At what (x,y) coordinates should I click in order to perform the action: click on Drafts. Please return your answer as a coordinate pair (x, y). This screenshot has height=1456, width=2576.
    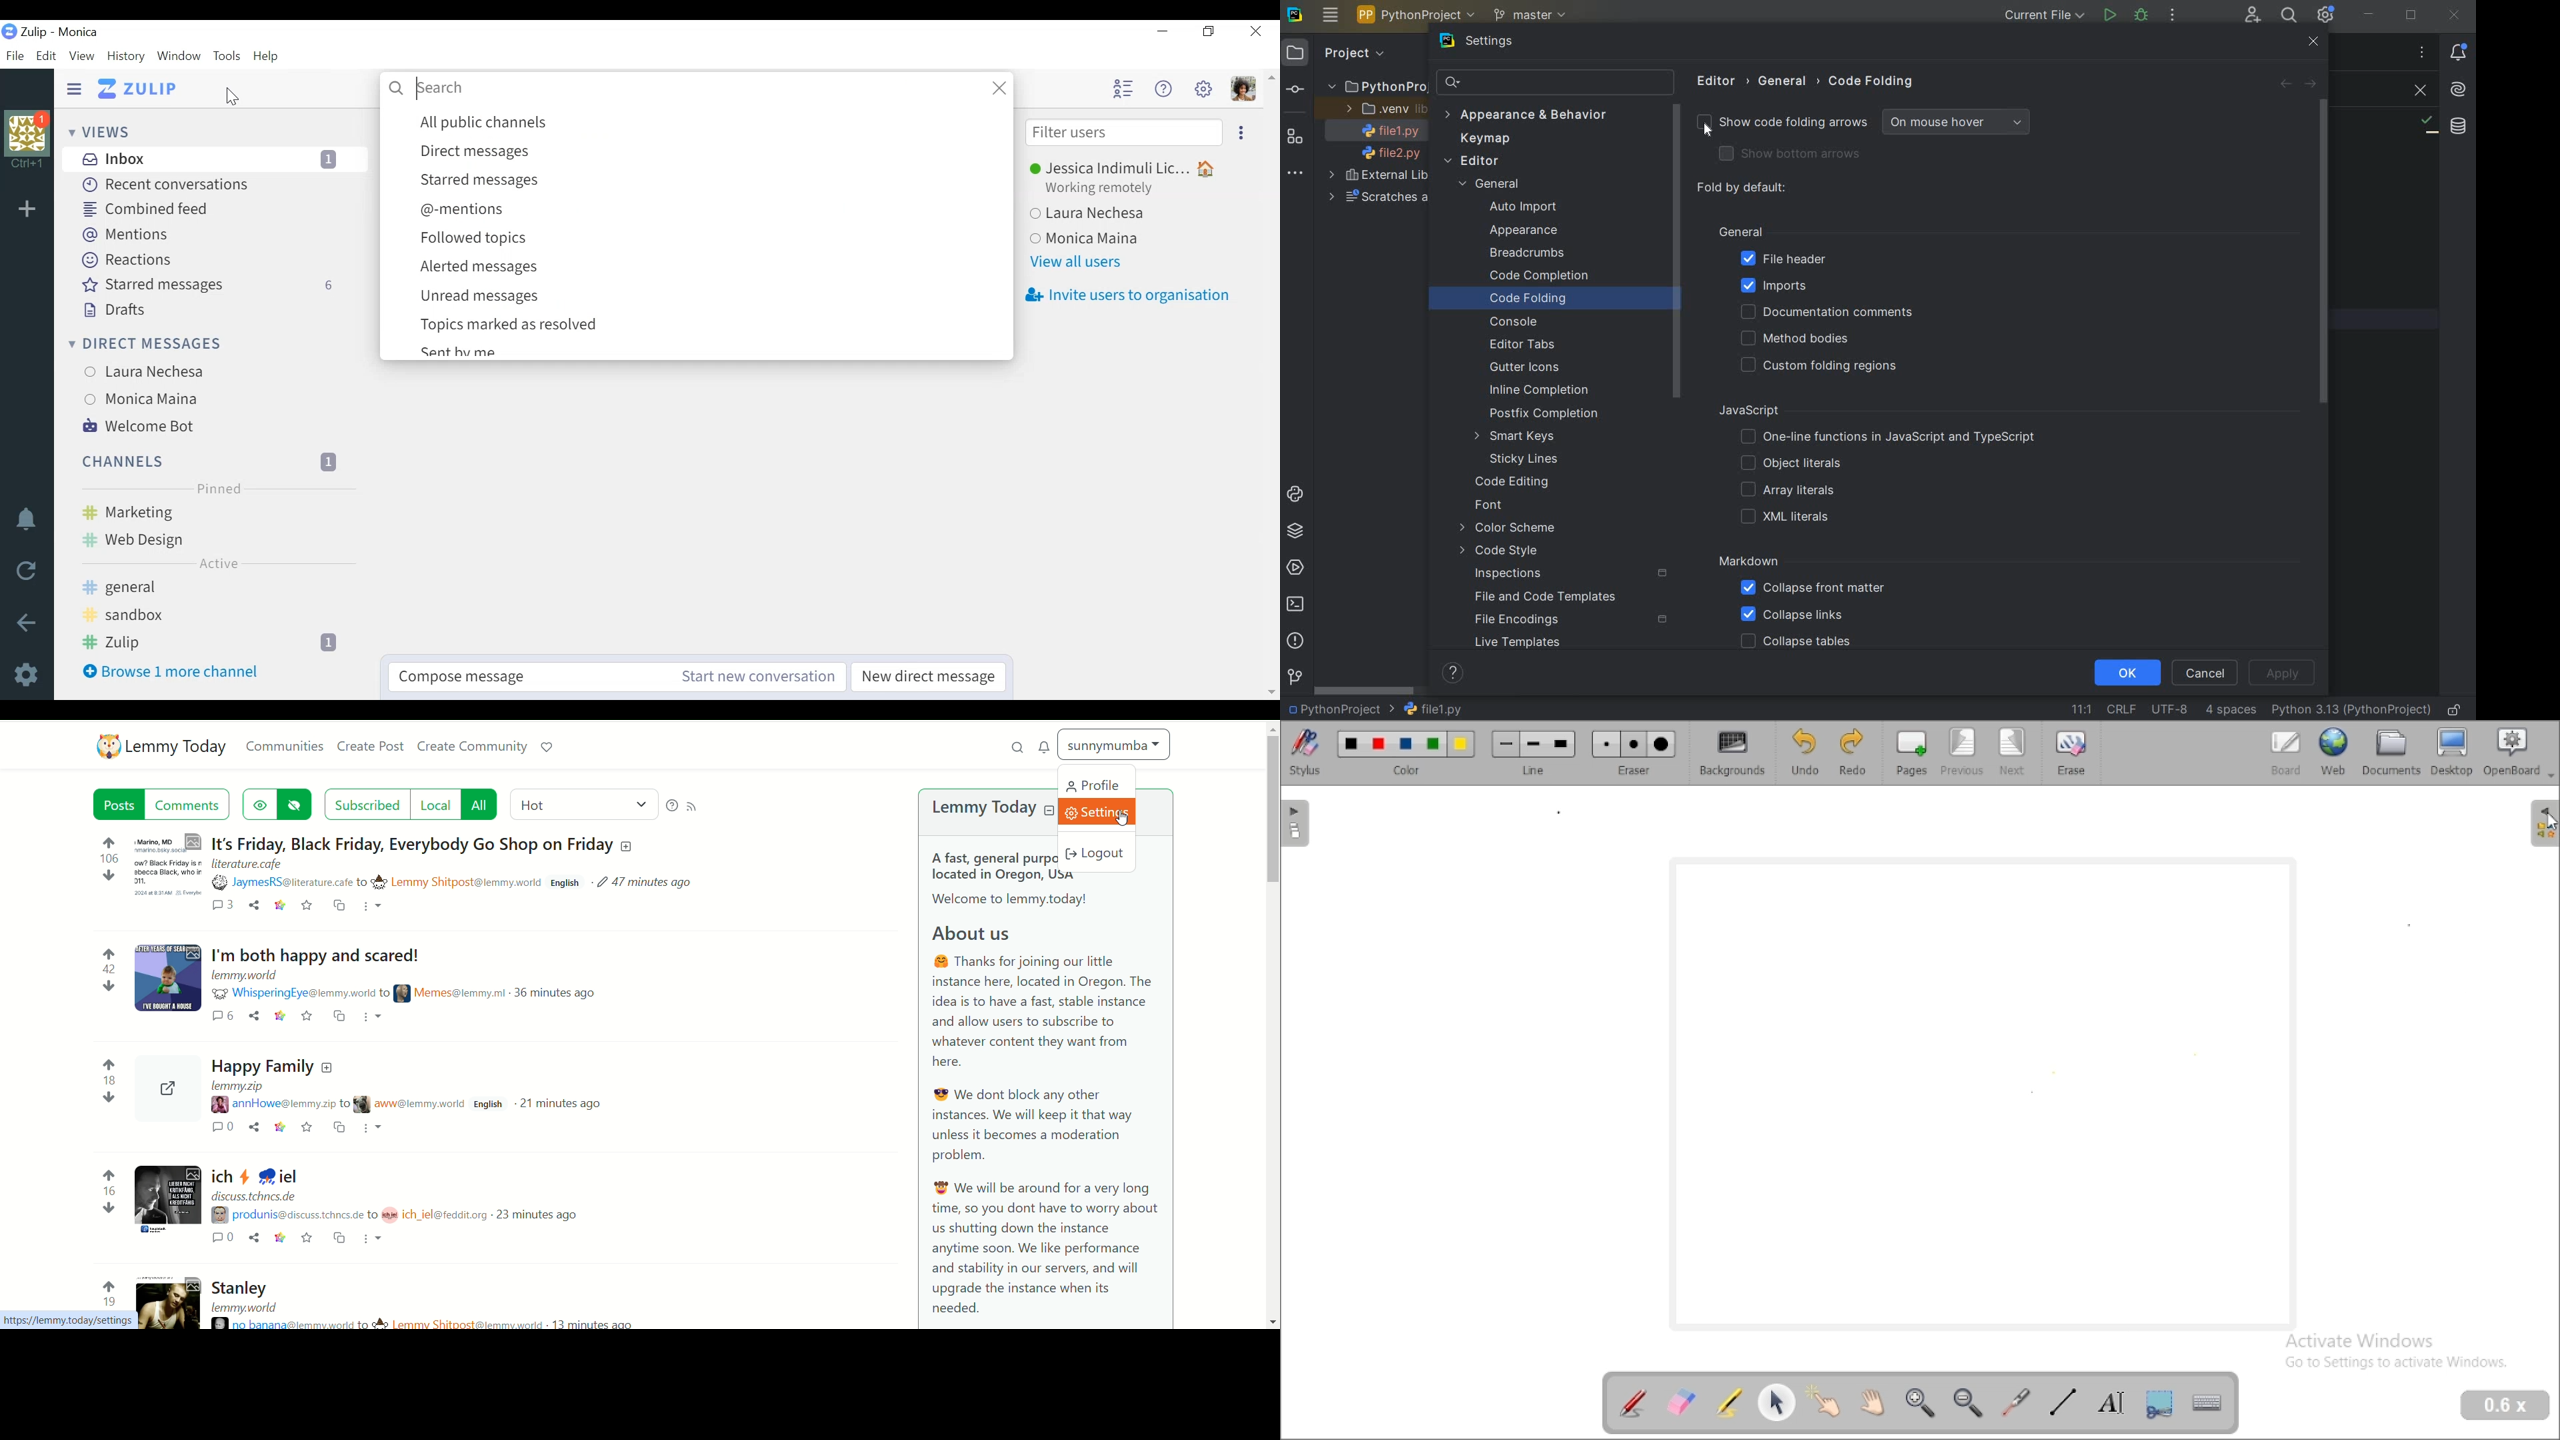
    Looking at the image, I should click on (111, 311).